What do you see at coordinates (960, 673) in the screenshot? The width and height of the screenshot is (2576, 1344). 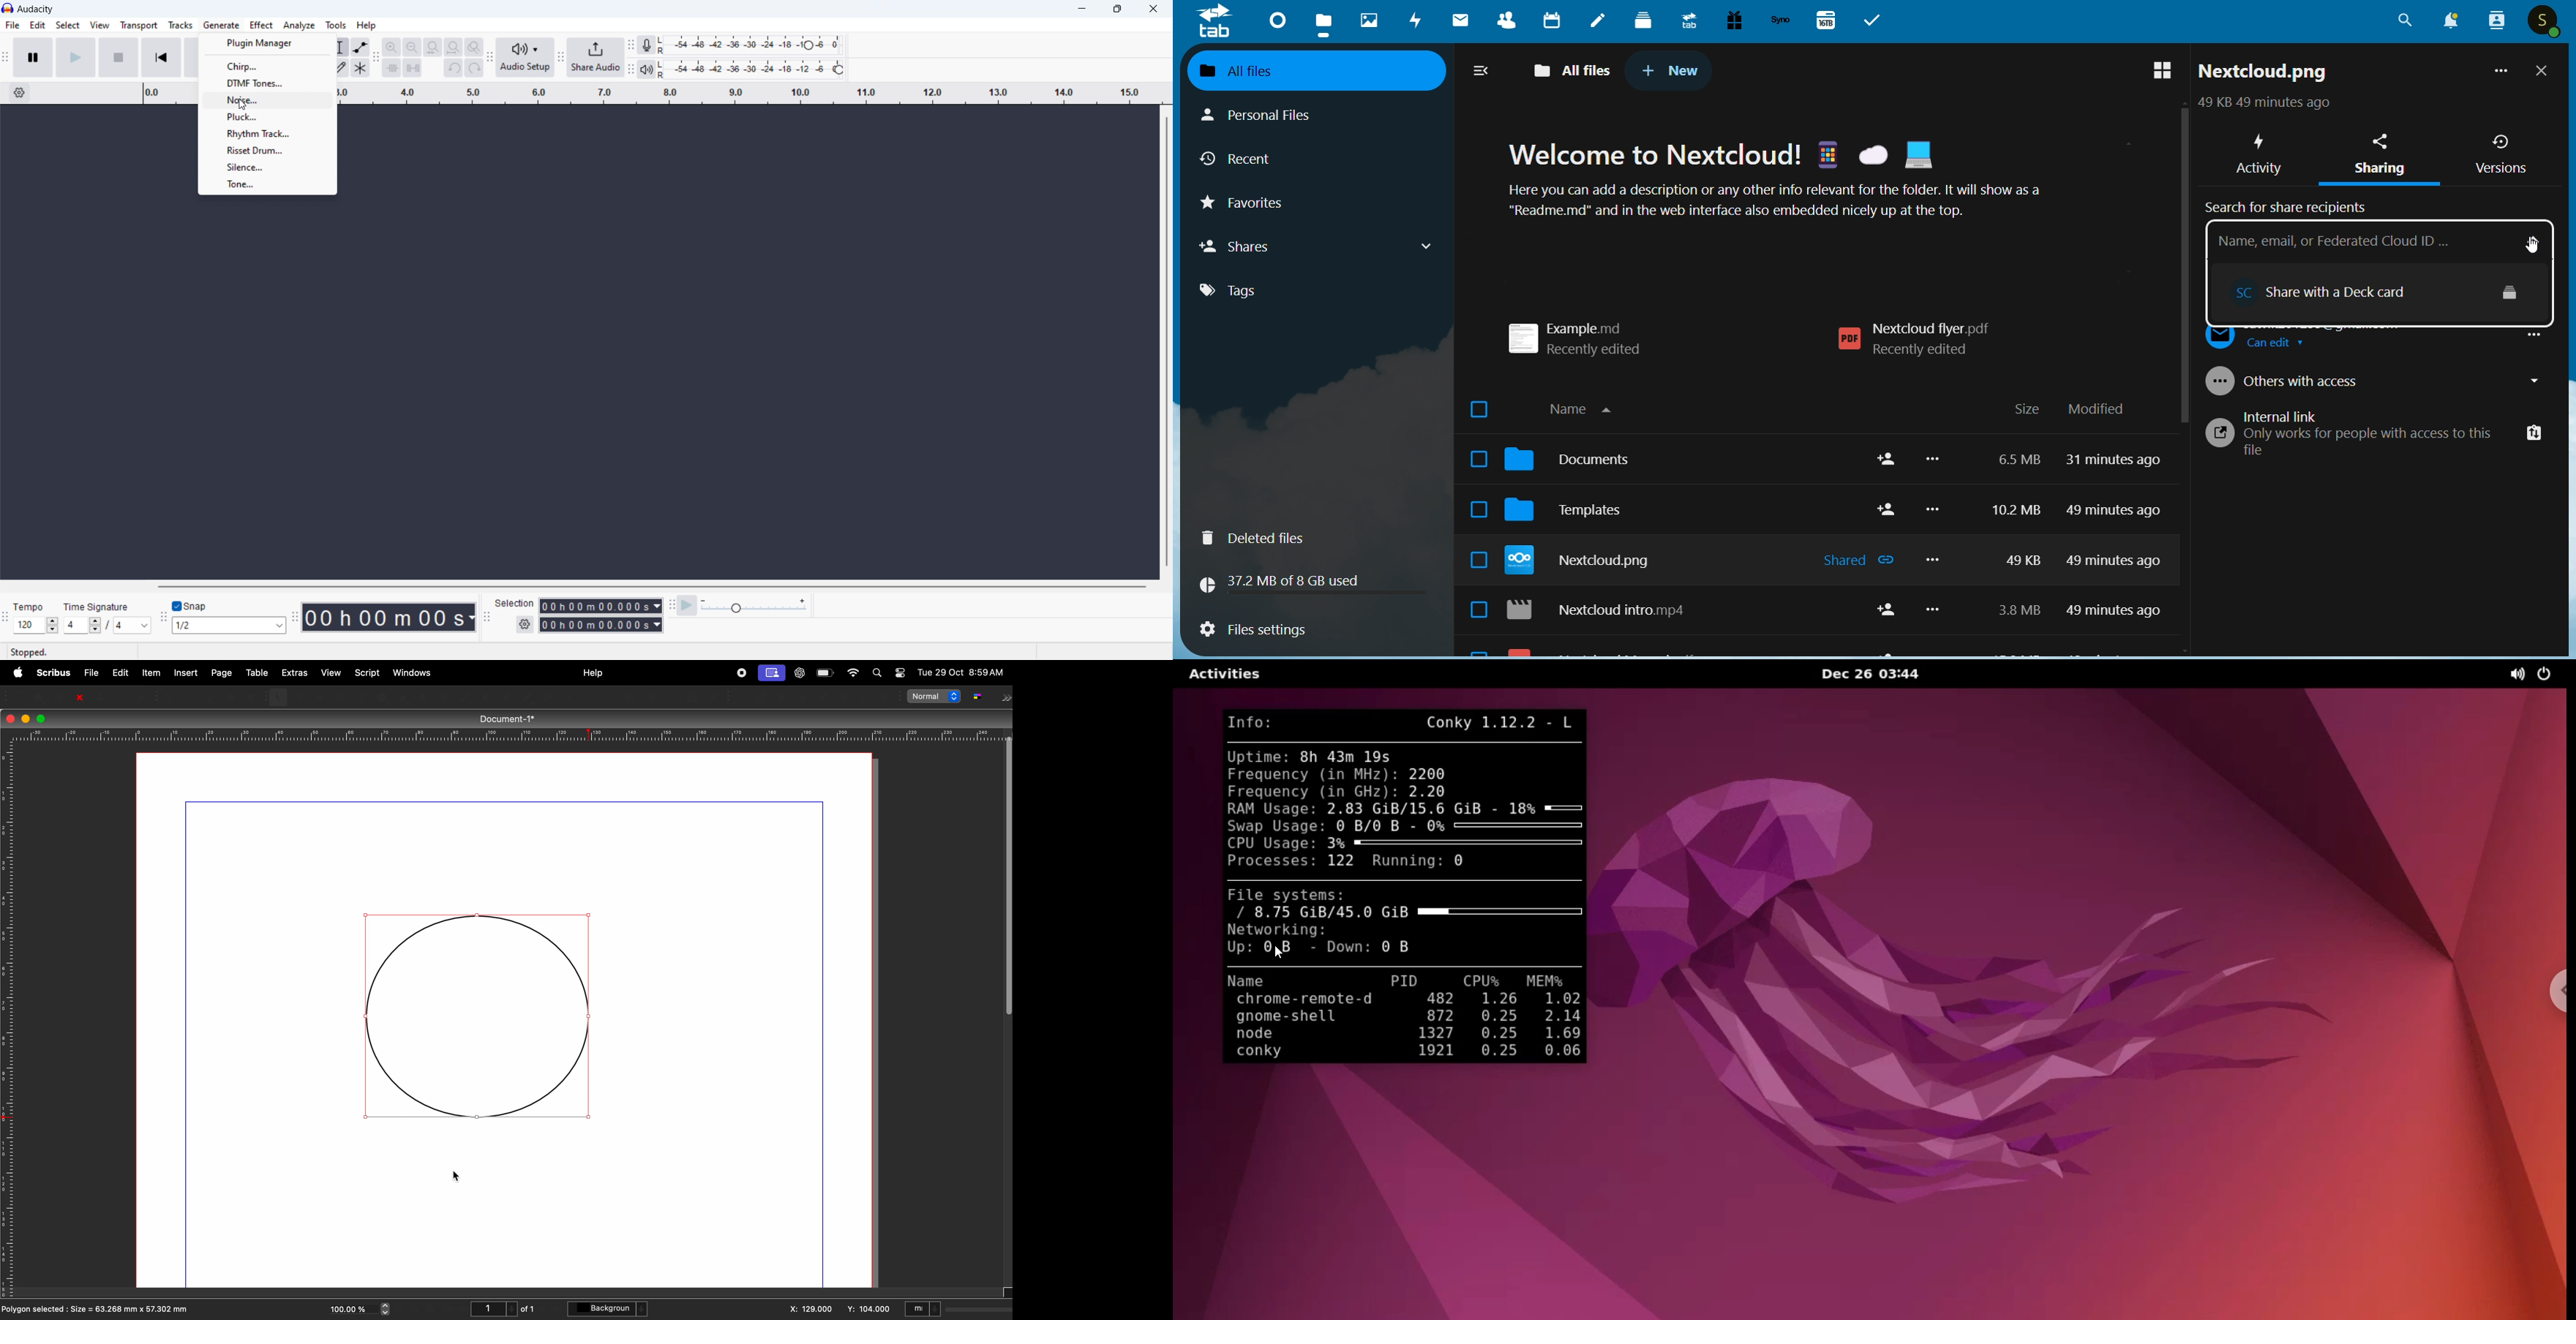 I see `Tue 29 Oct 8:59AM` at bounding box center [960, 673].